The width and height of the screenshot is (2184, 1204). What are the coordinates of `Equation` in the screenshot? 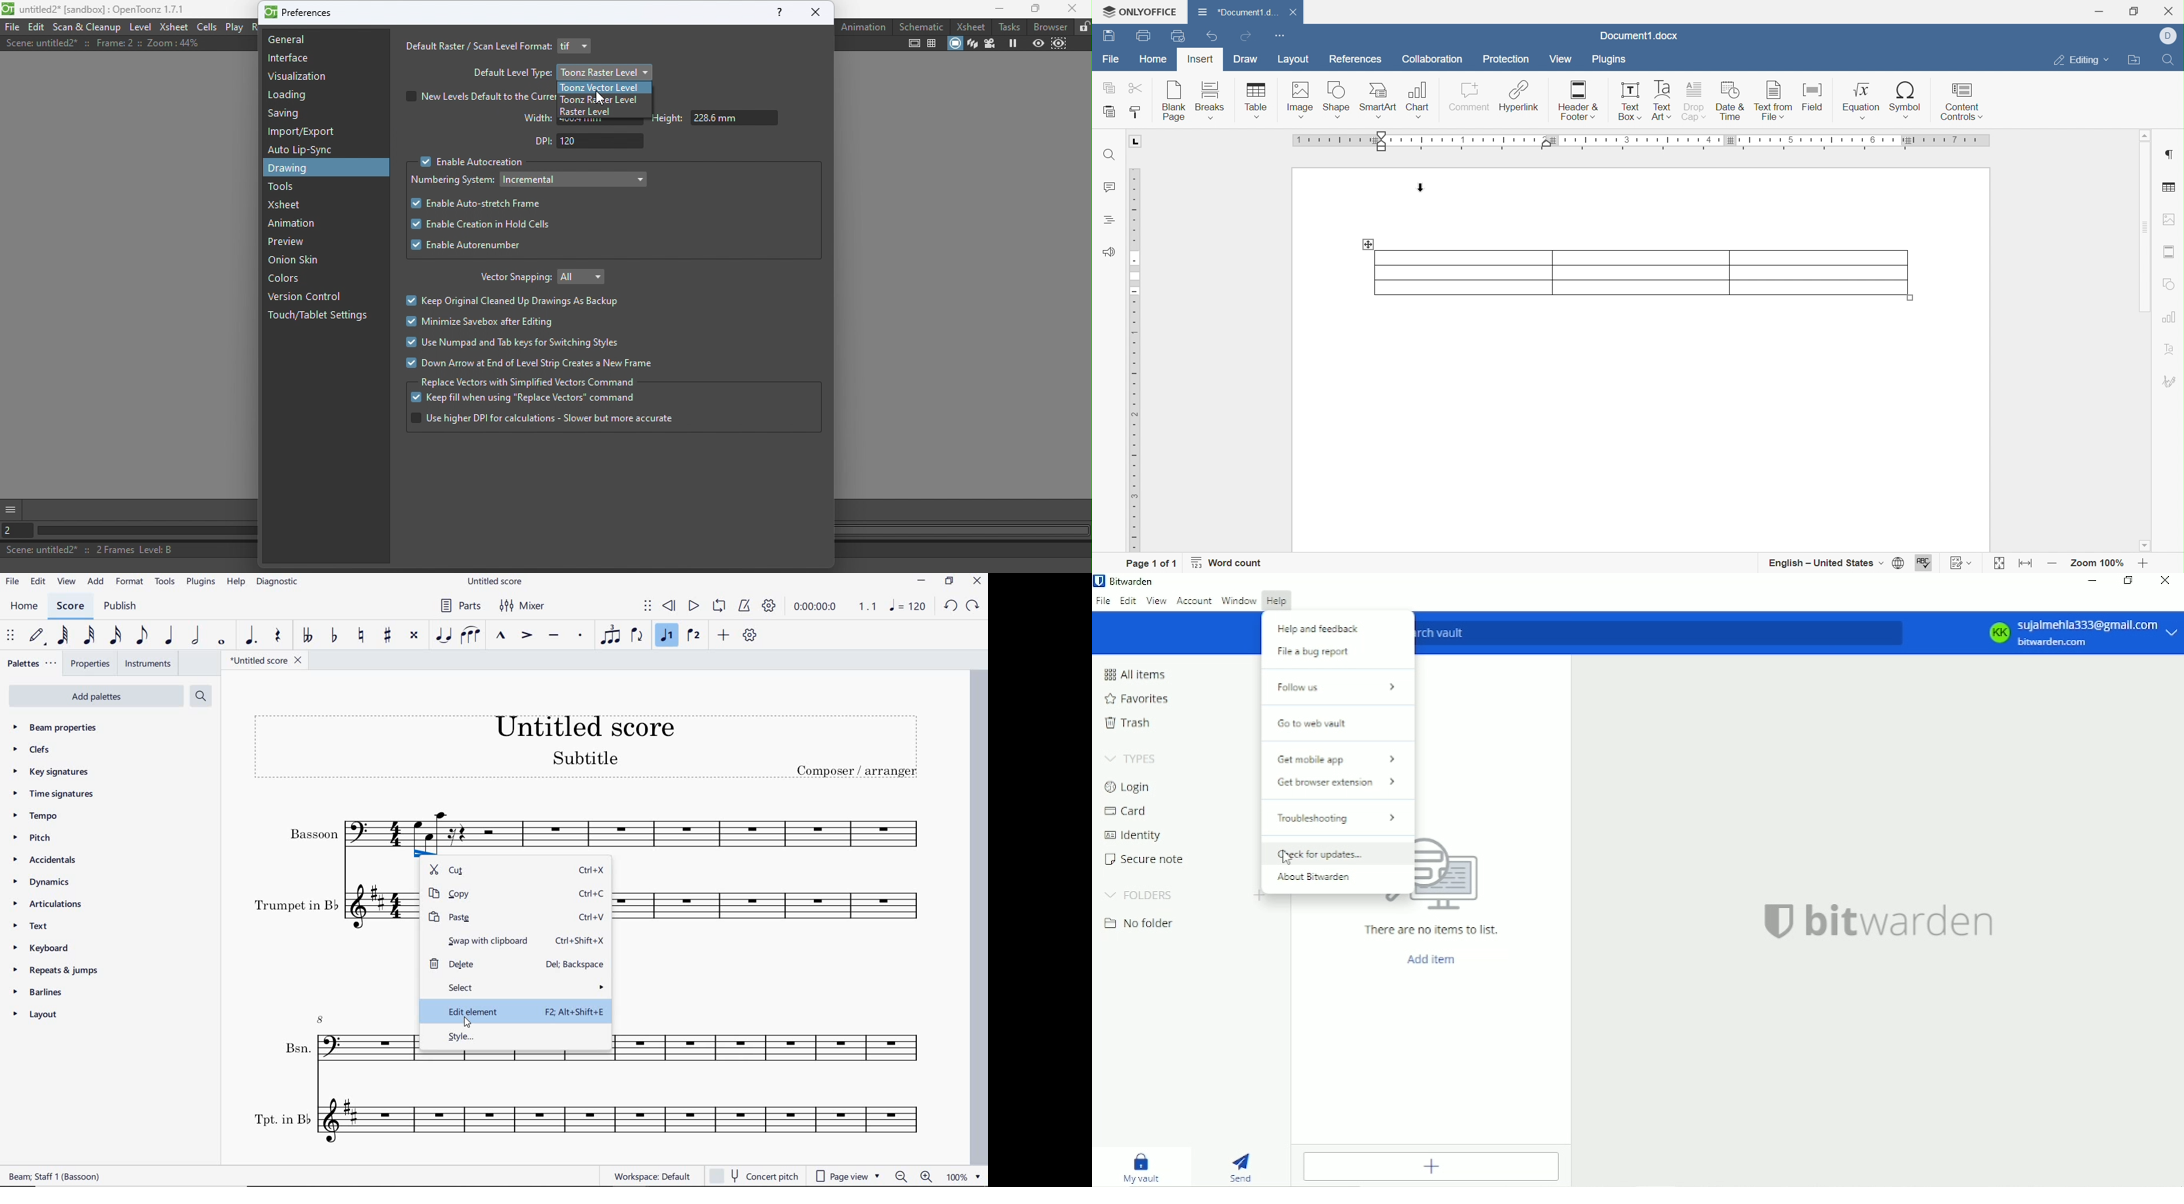 It's located at (1859, 101).